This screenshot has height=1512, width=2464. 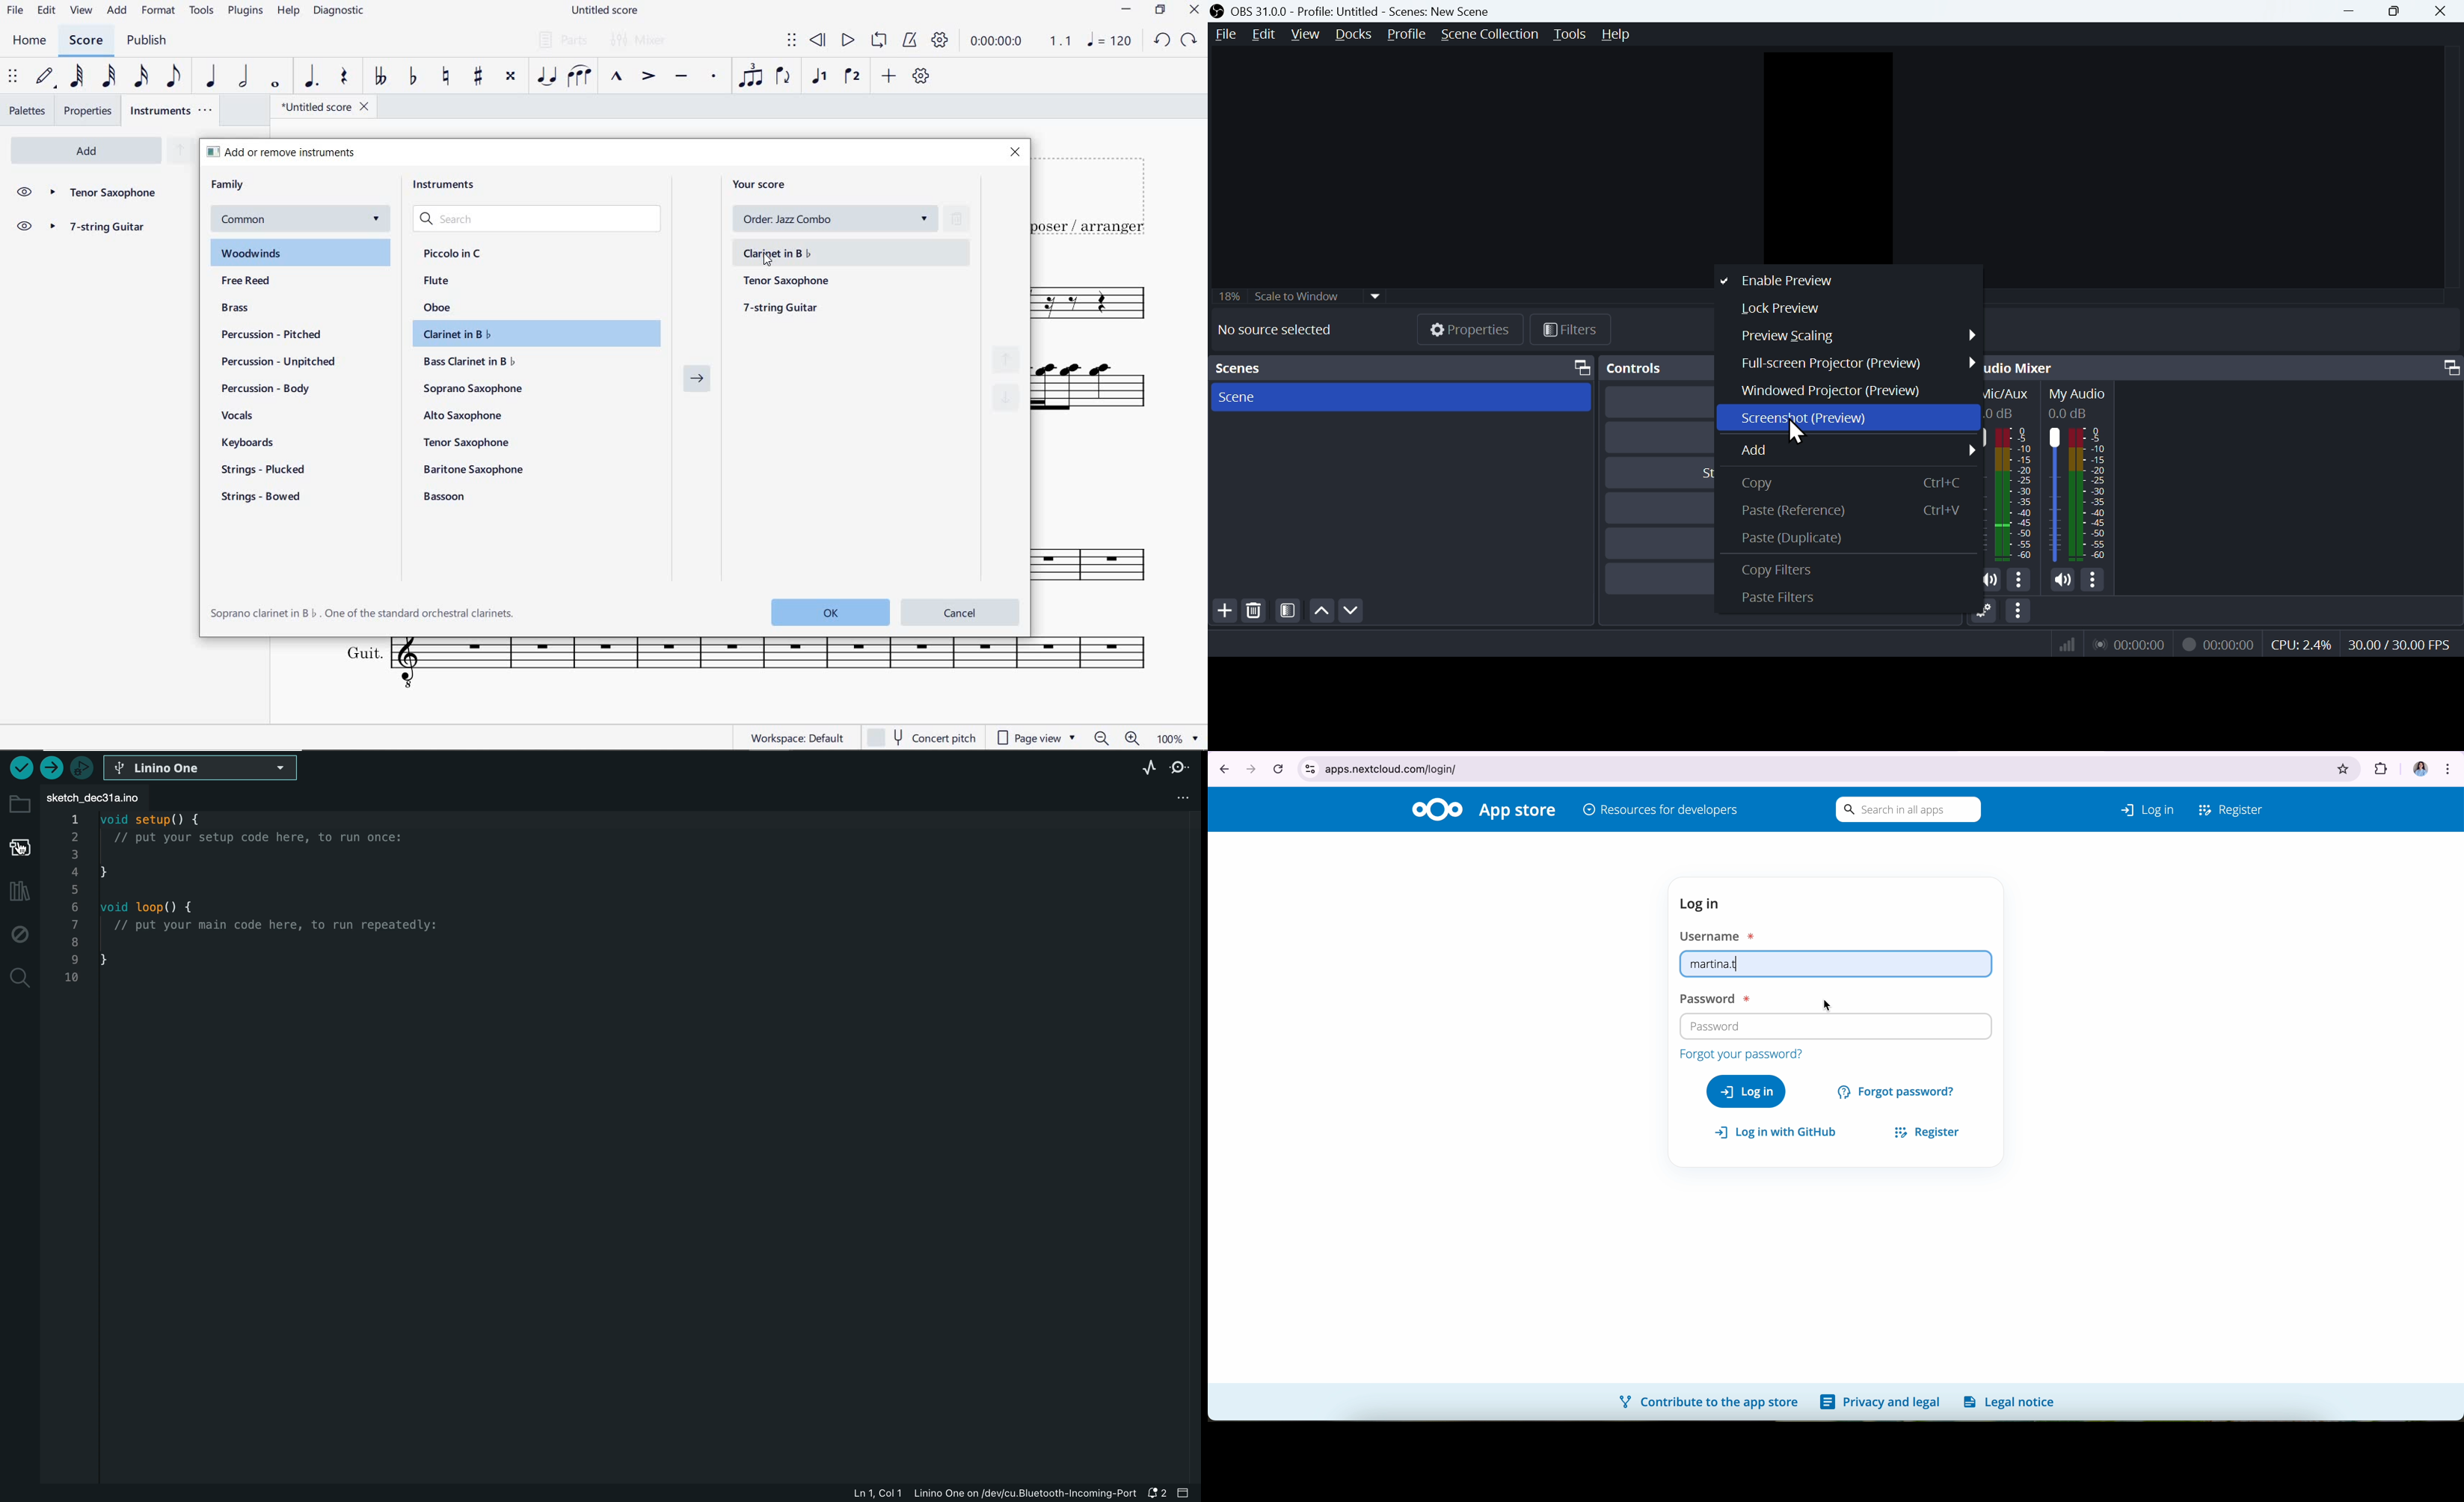 I want to click on TIE, so click(x=547, y=75).